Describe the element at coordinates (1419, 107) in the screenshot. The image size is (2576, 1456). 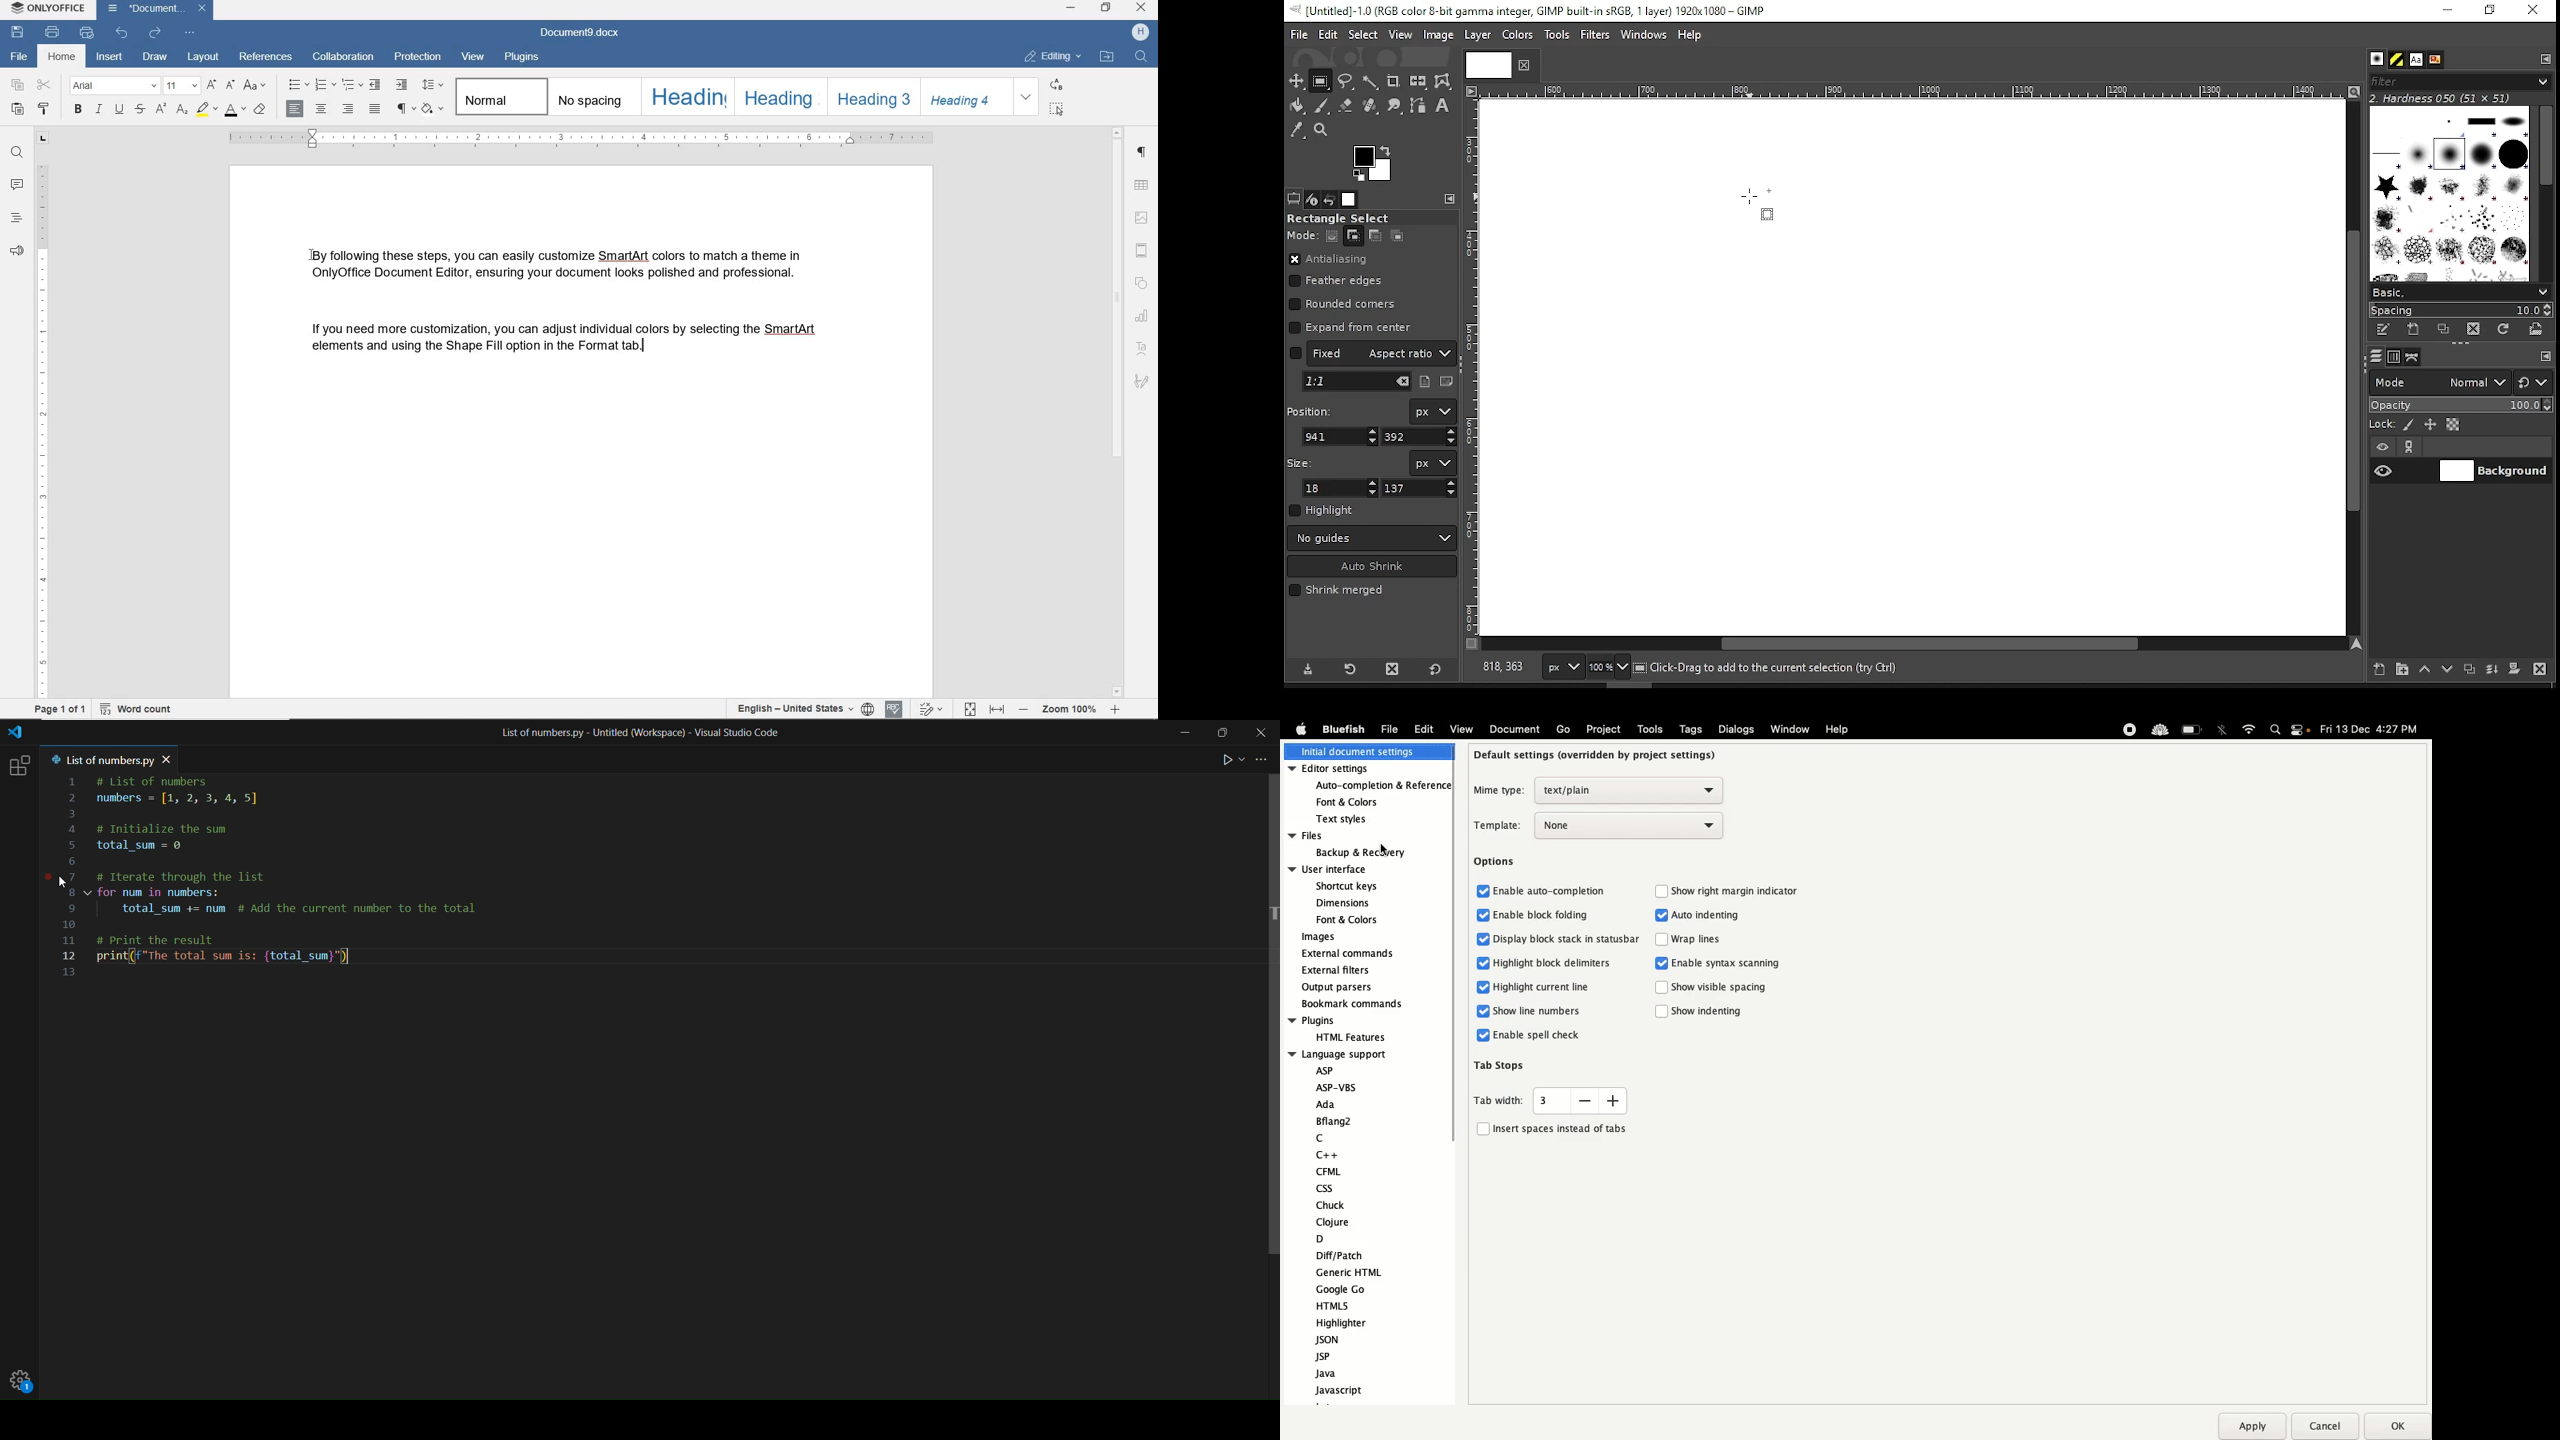
I see `paths tool` at that location.